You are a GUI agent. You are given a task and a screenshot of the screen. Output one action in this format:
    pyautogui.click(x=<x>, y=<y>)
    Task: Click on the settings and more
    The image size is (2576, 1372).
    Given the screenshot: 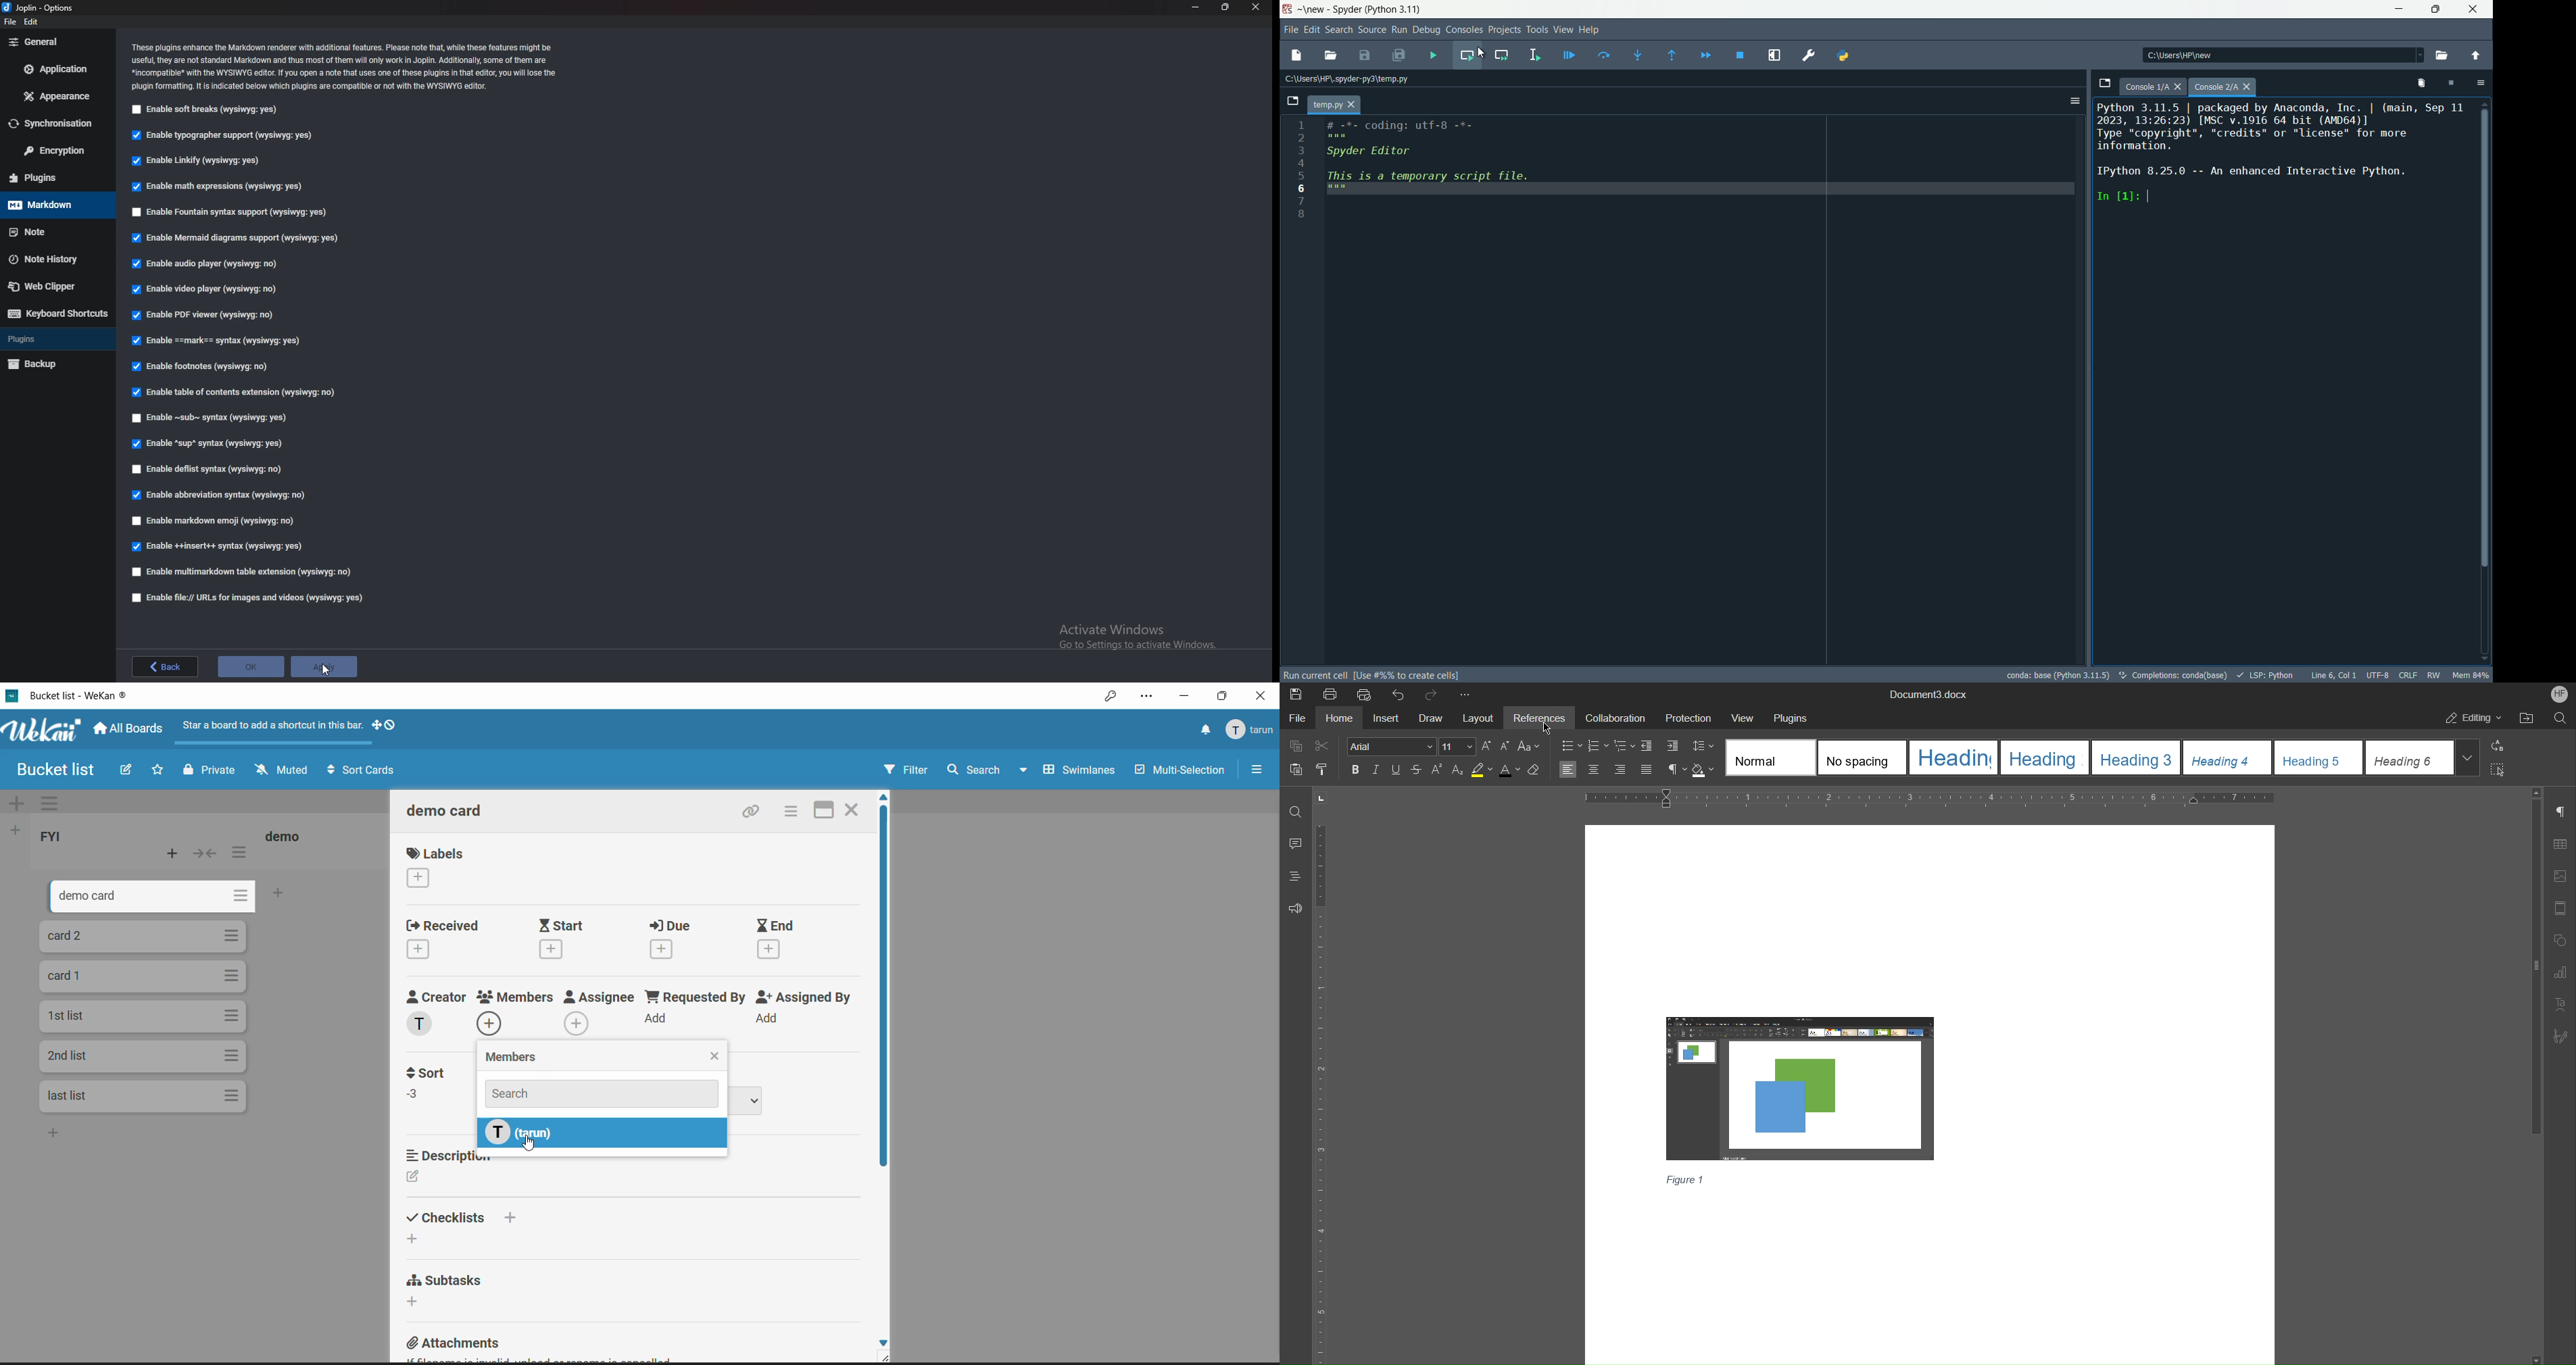 What is the action you would take?
    pyautogui.click(x=1147, y=697)
    